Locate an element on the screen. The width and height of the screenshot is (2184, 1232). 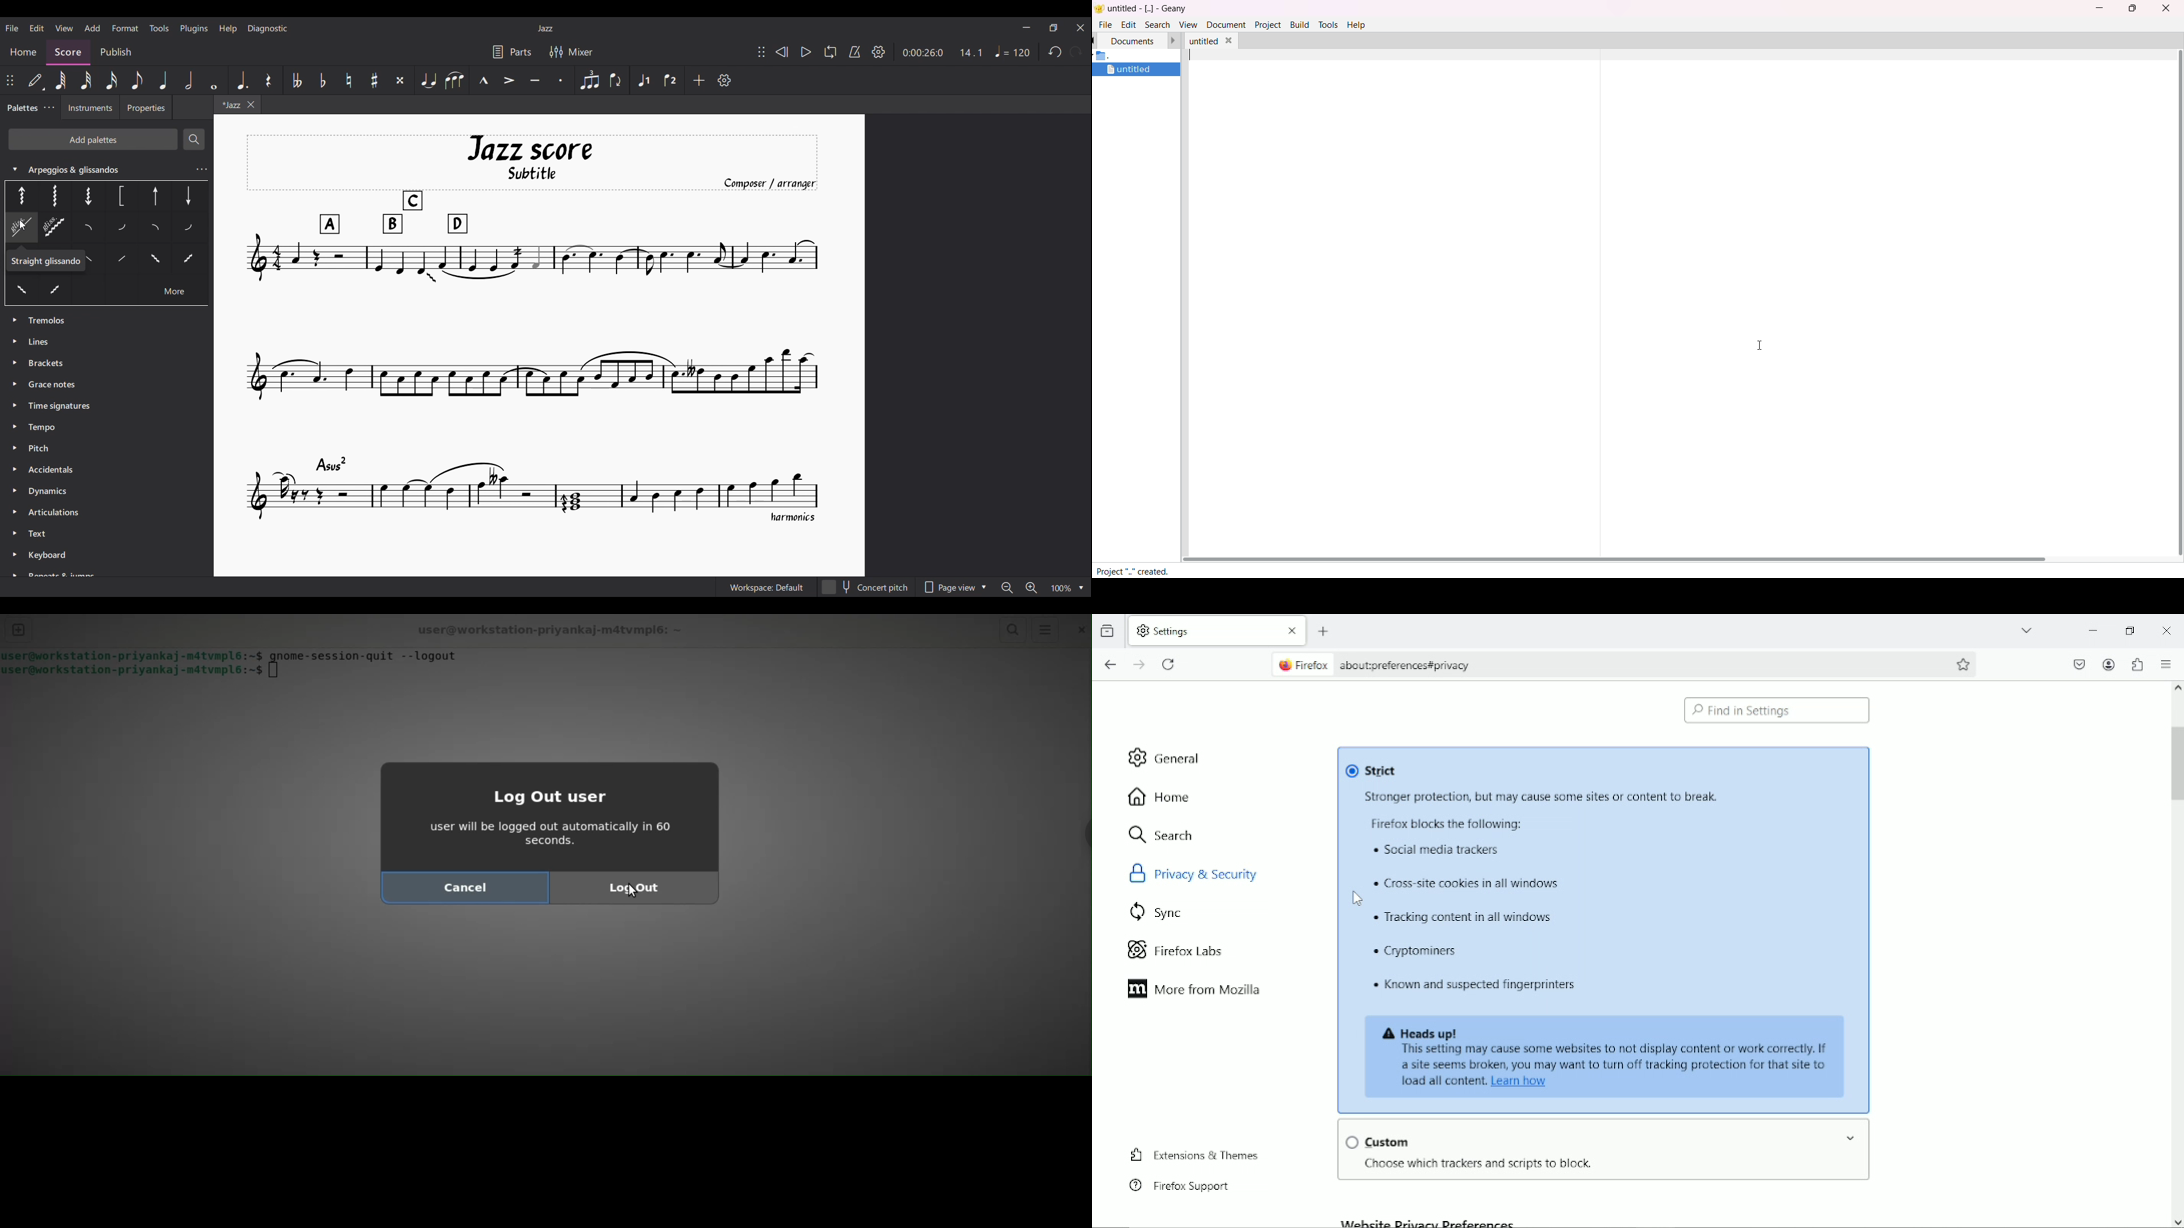
Palate 18 is located at coordinates (21, 291).